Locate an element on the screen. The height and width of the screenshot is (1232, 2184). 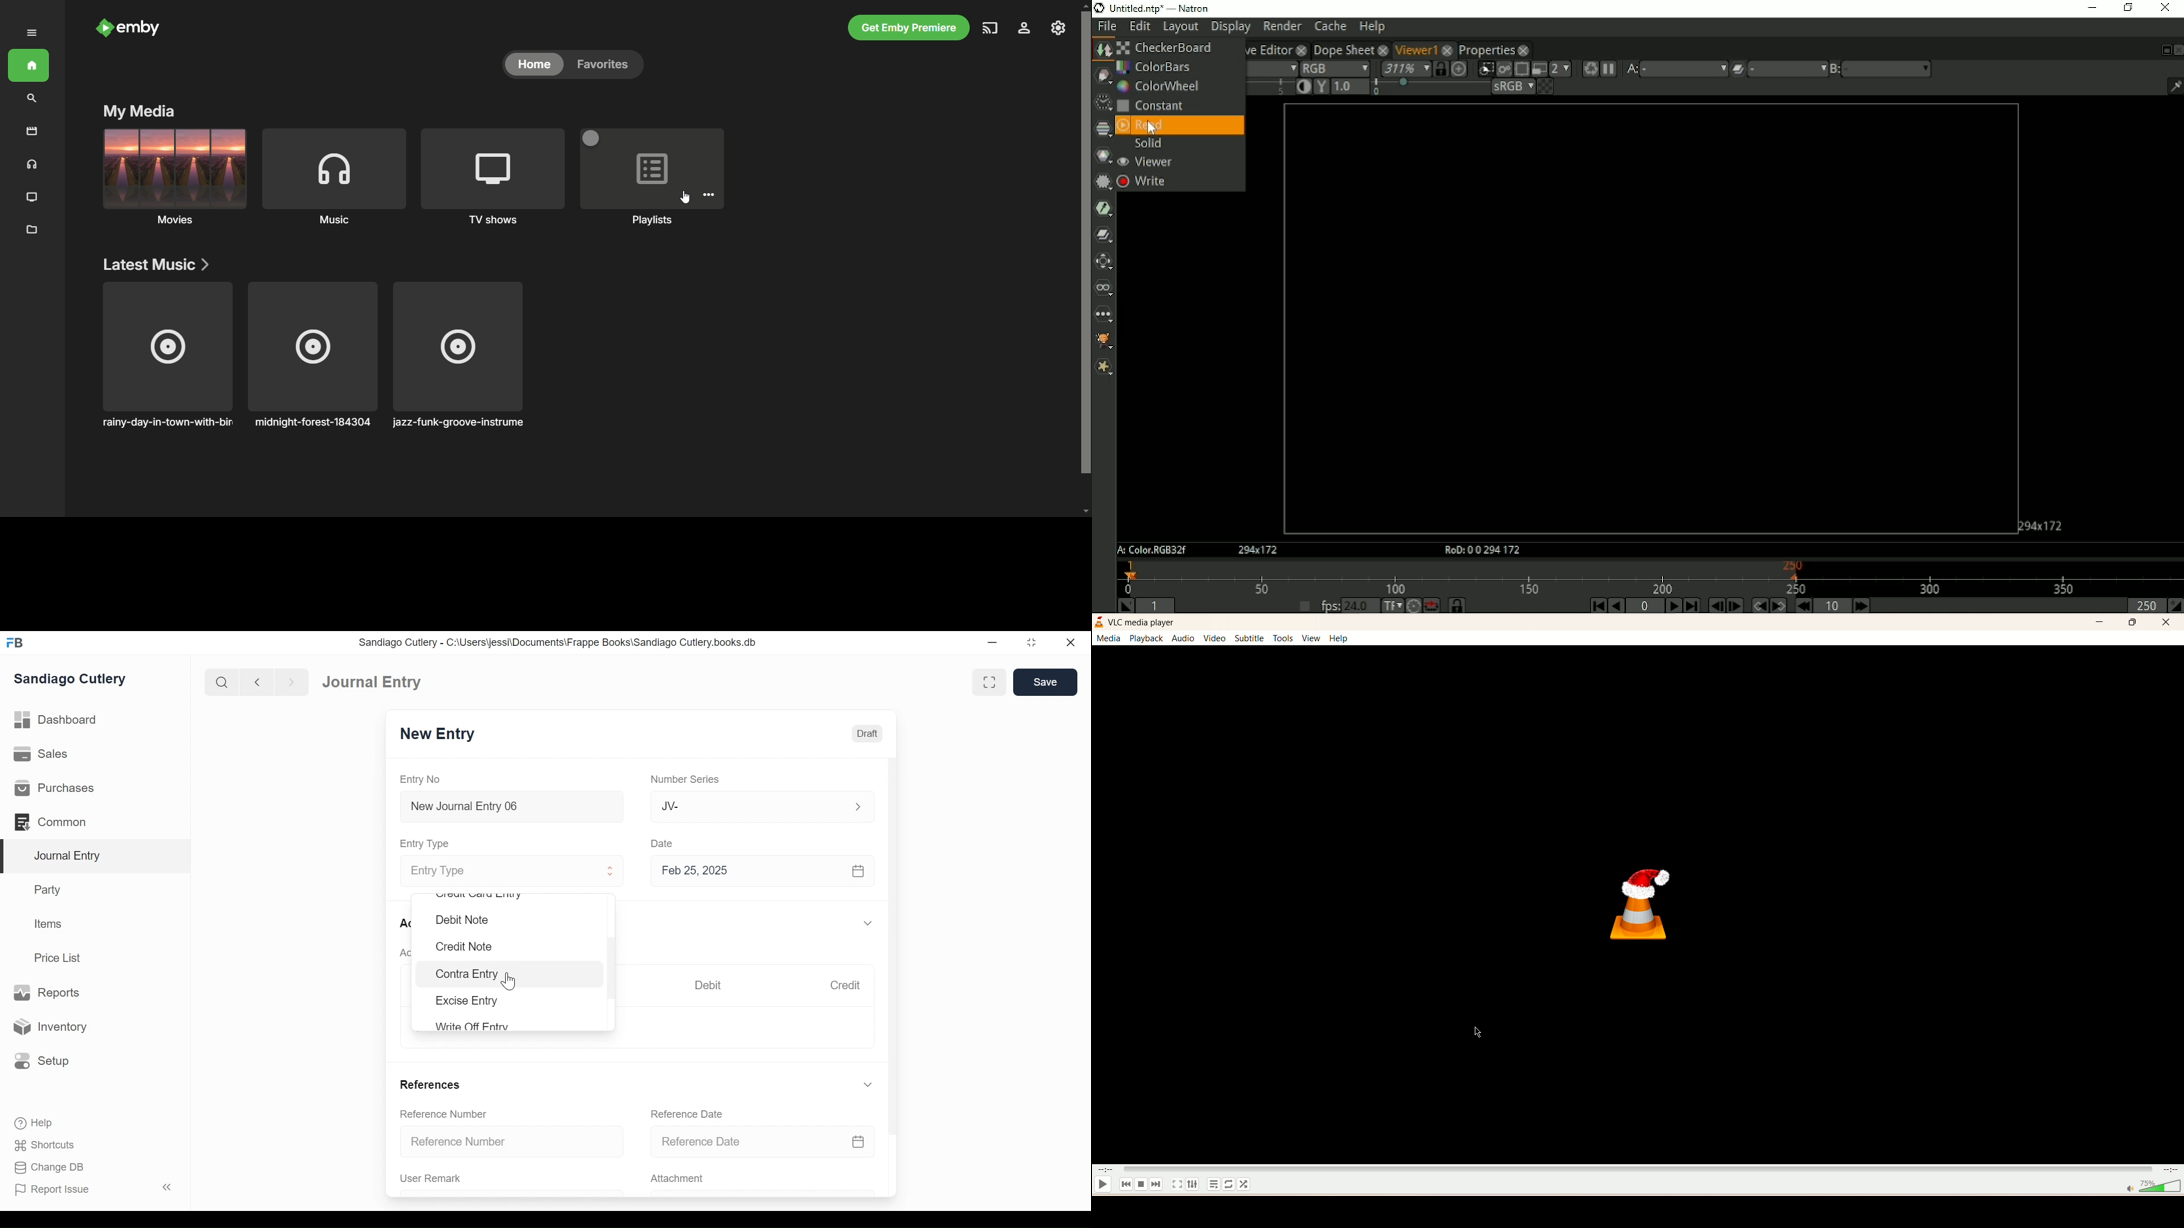
New Journal Entry 06 is located at coordinates (510, 808).